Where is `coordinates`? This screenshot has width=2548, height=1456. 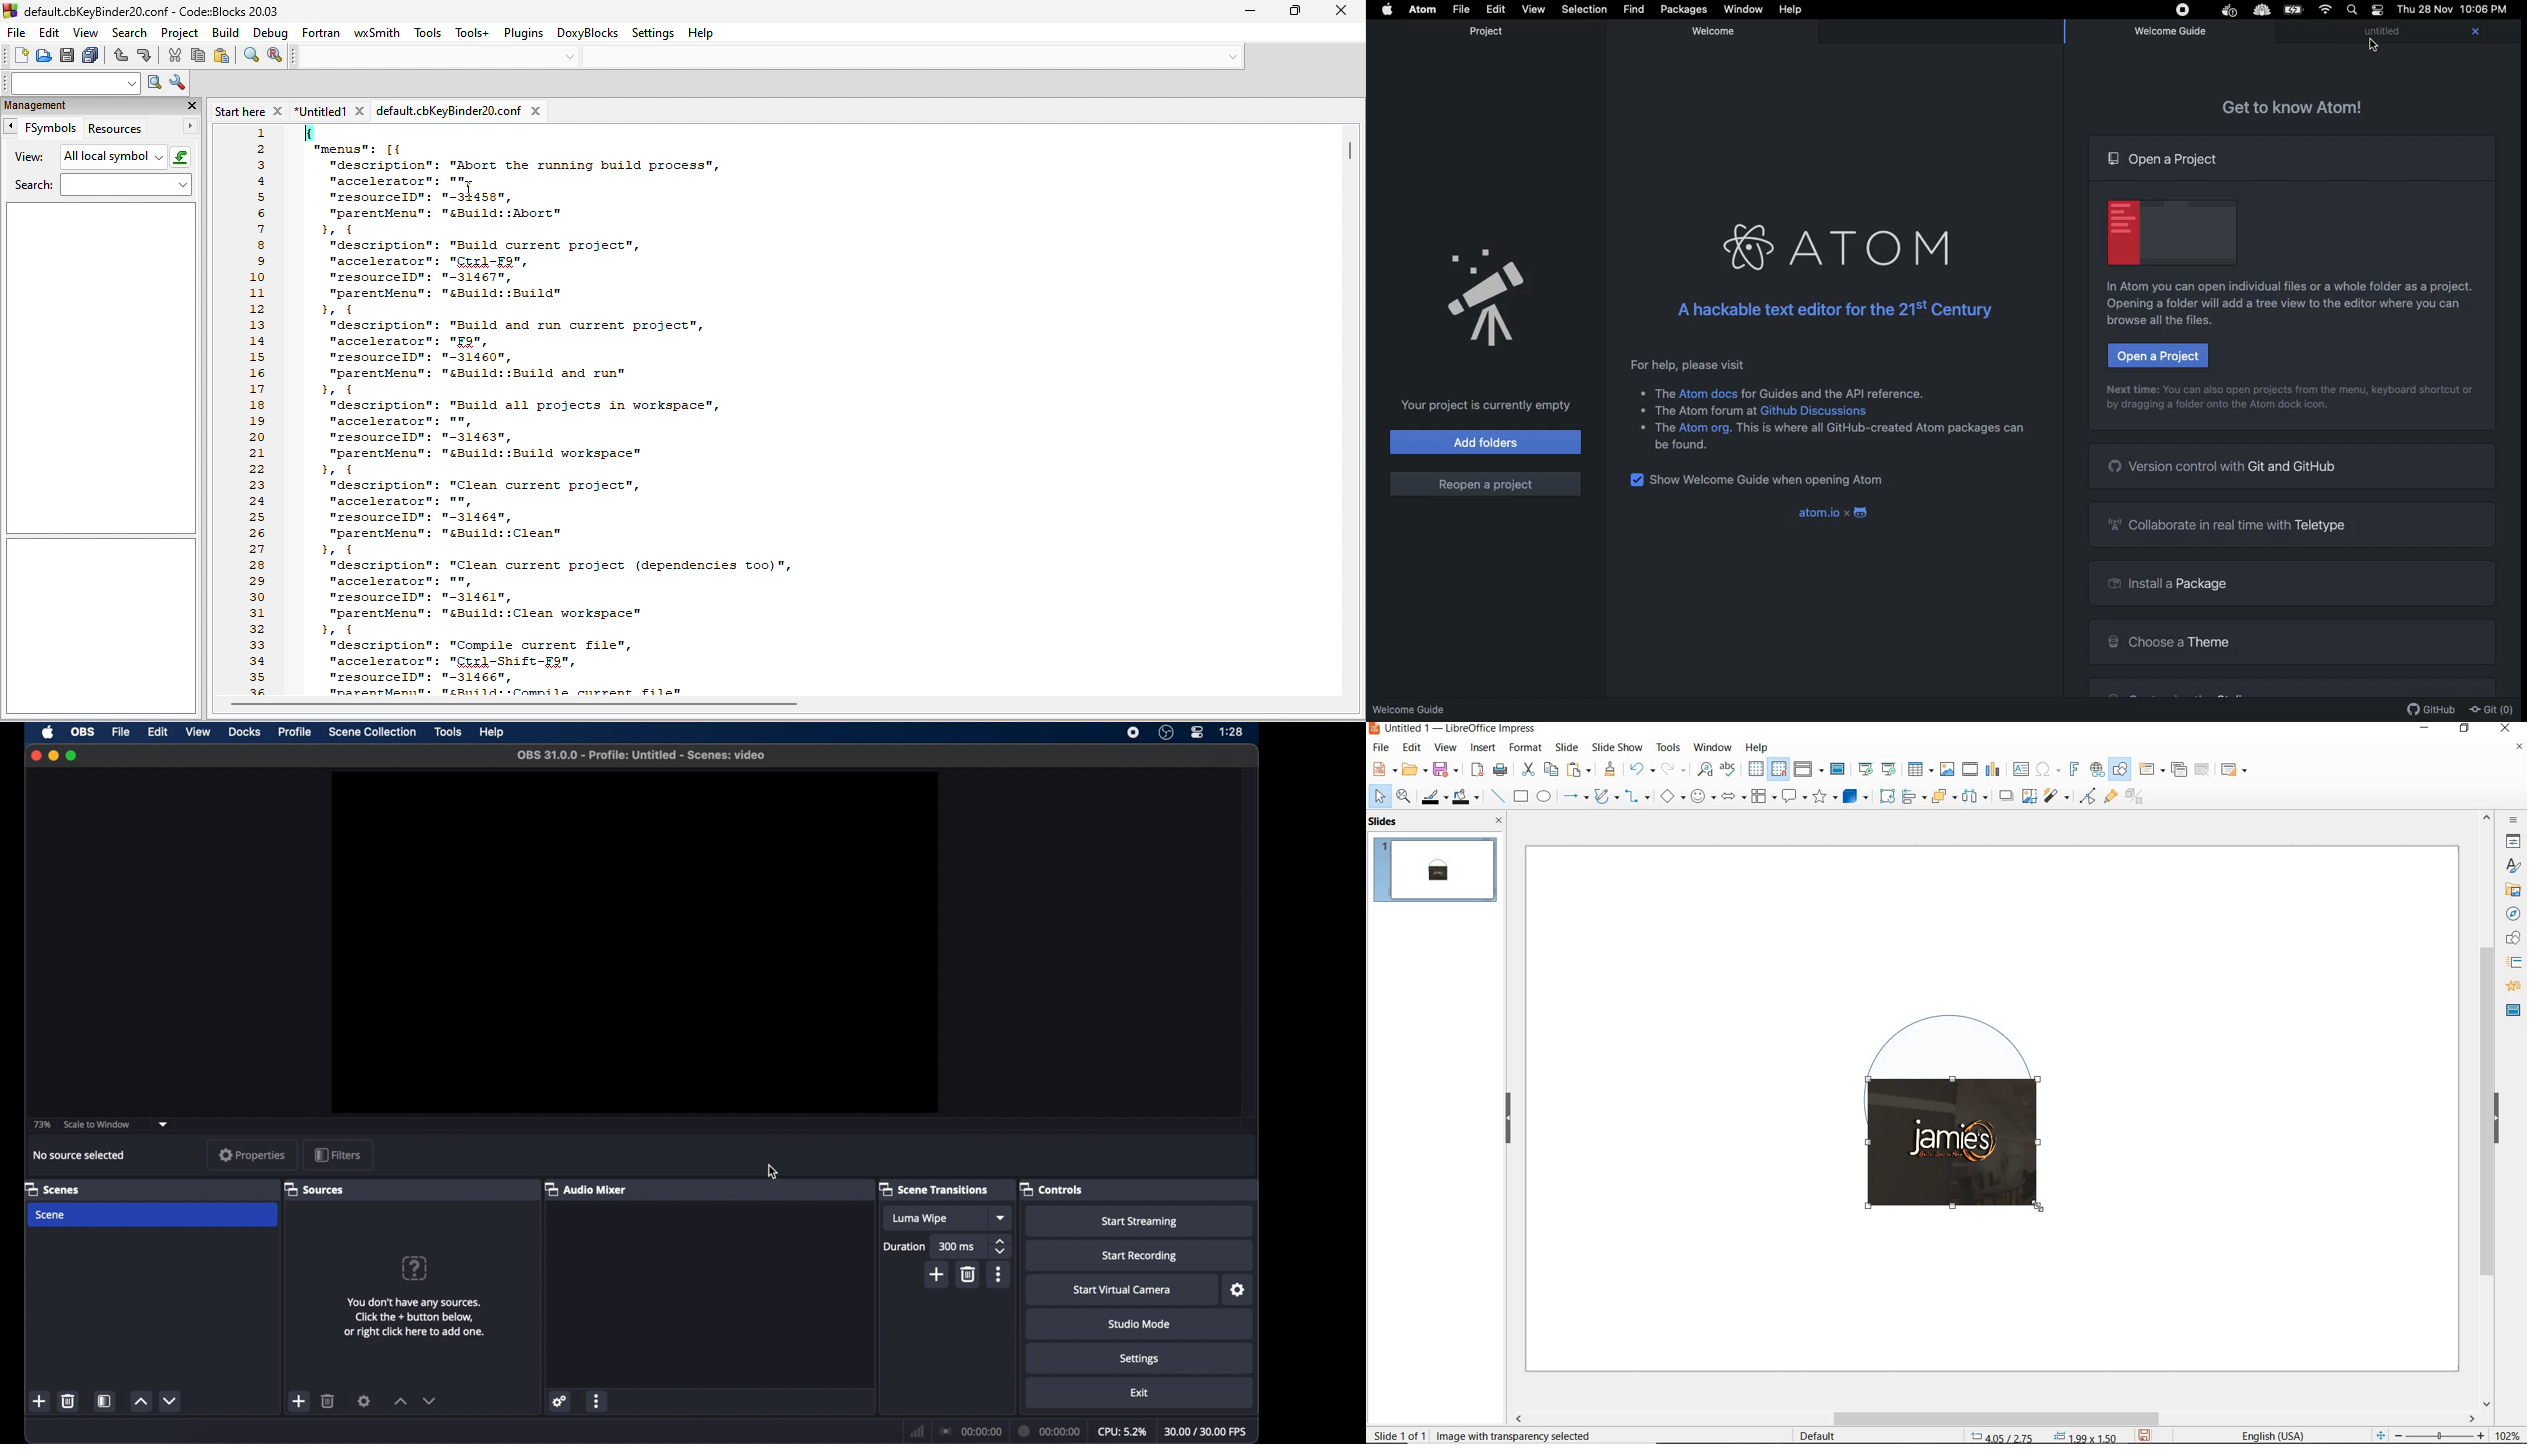
coordinates is located at coordinates (2042, 1437).